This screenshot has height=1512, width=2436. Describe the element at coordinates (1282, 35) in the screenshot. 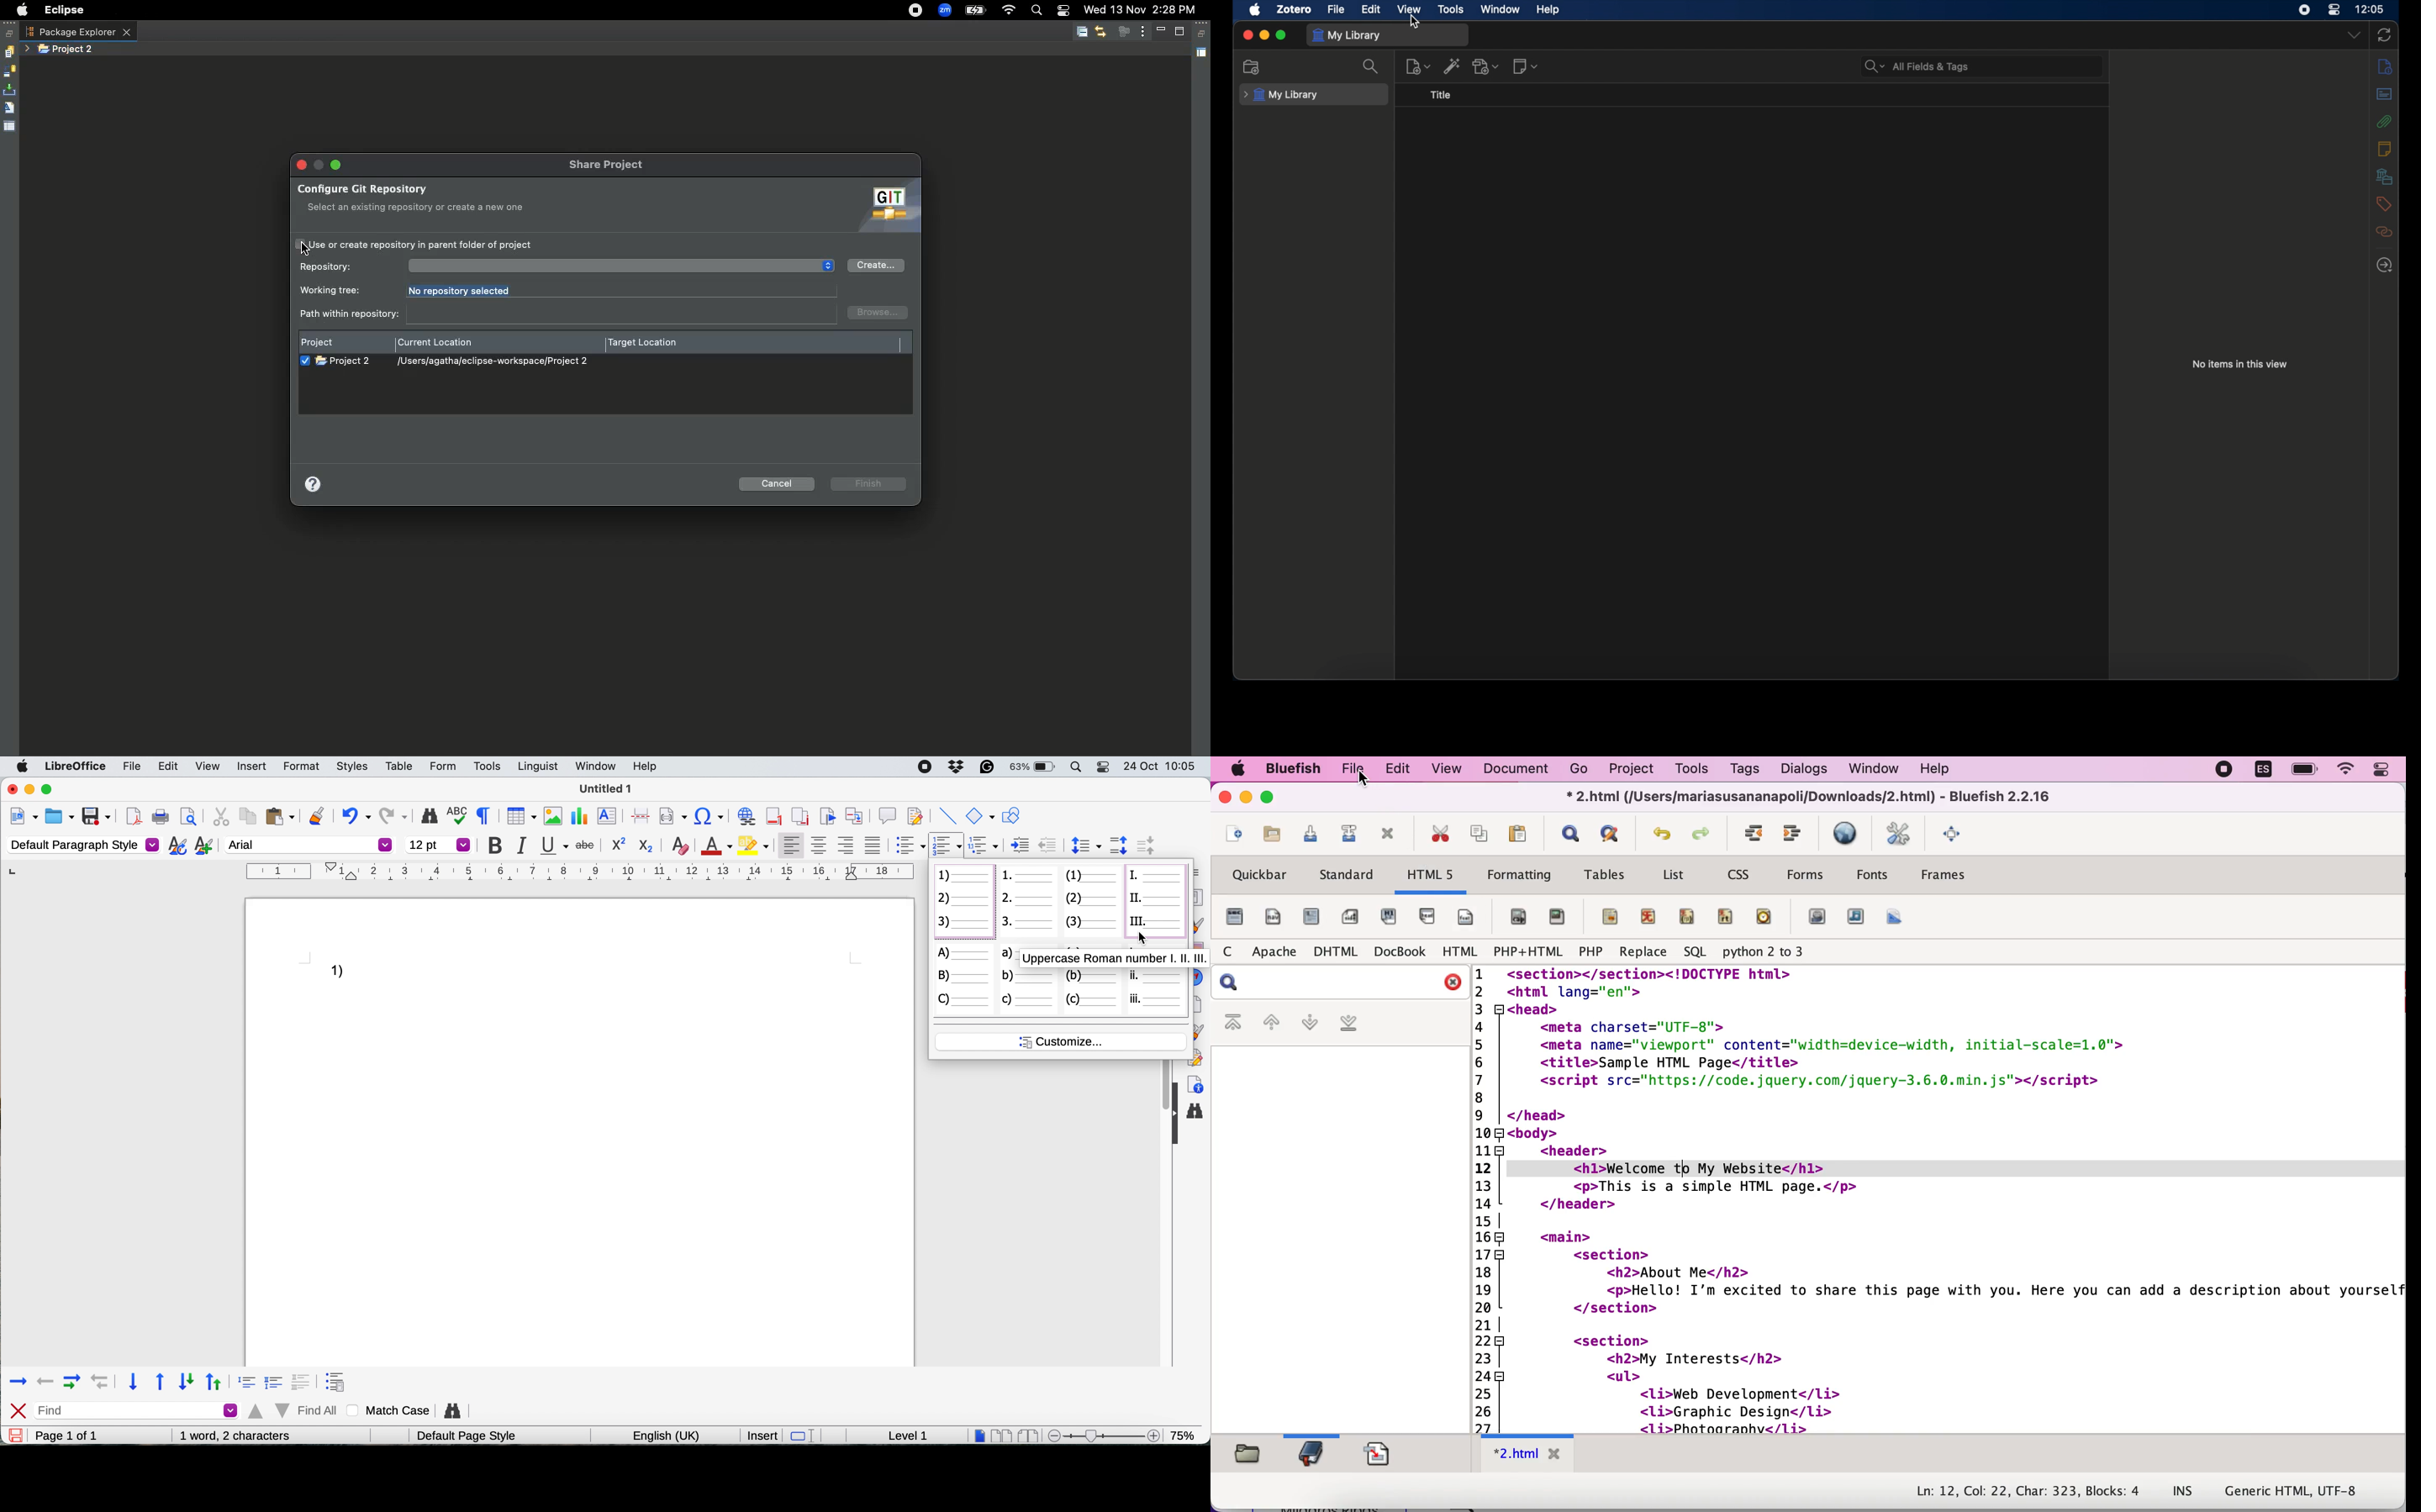

I see `maximize` at that location.